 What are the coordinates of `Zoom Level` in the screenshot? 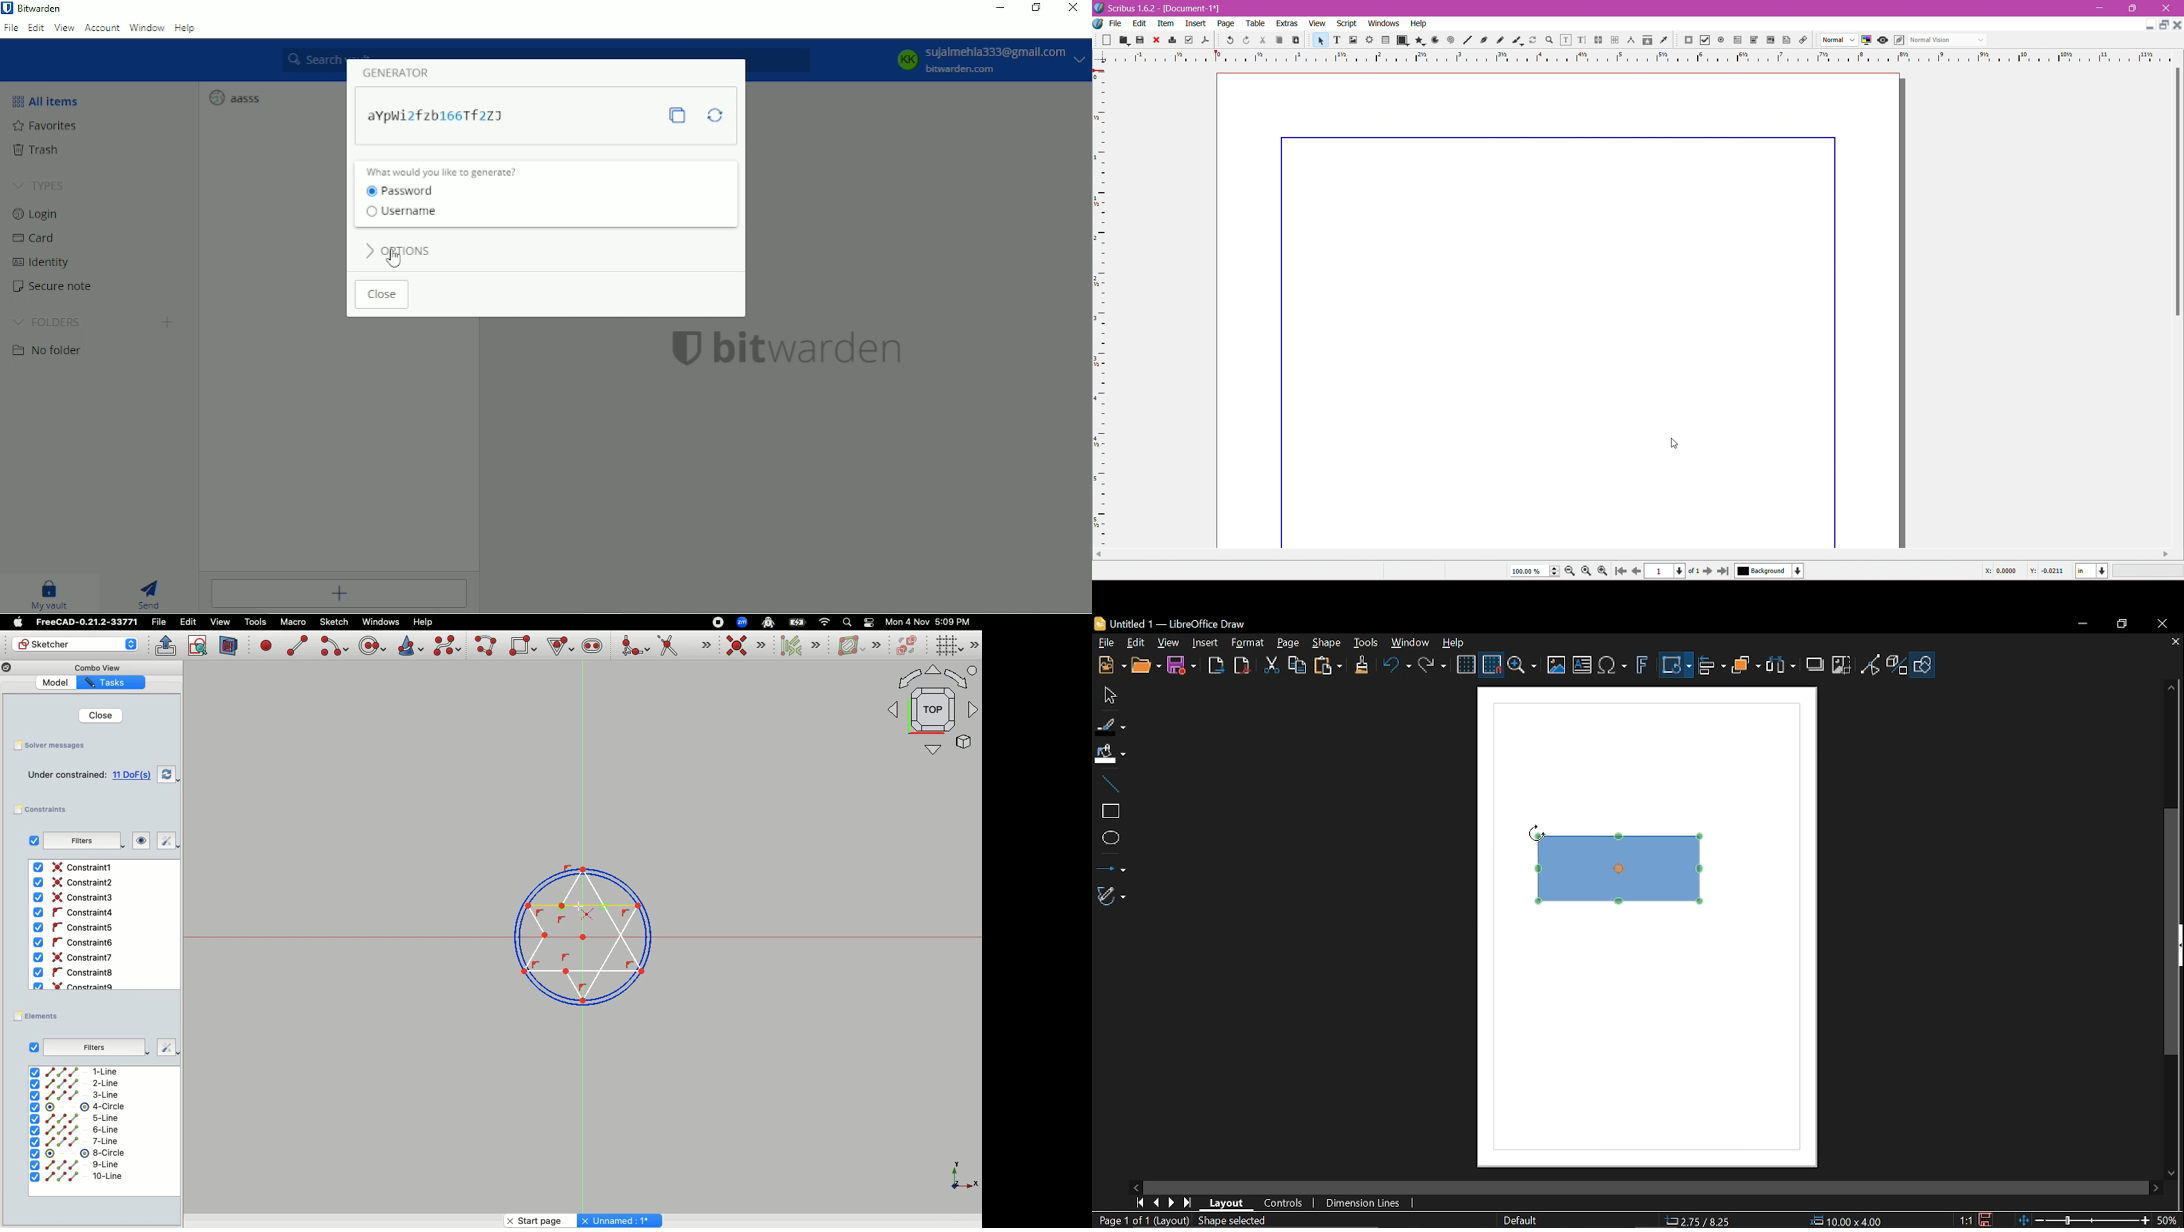 It's located at (2149, 571).